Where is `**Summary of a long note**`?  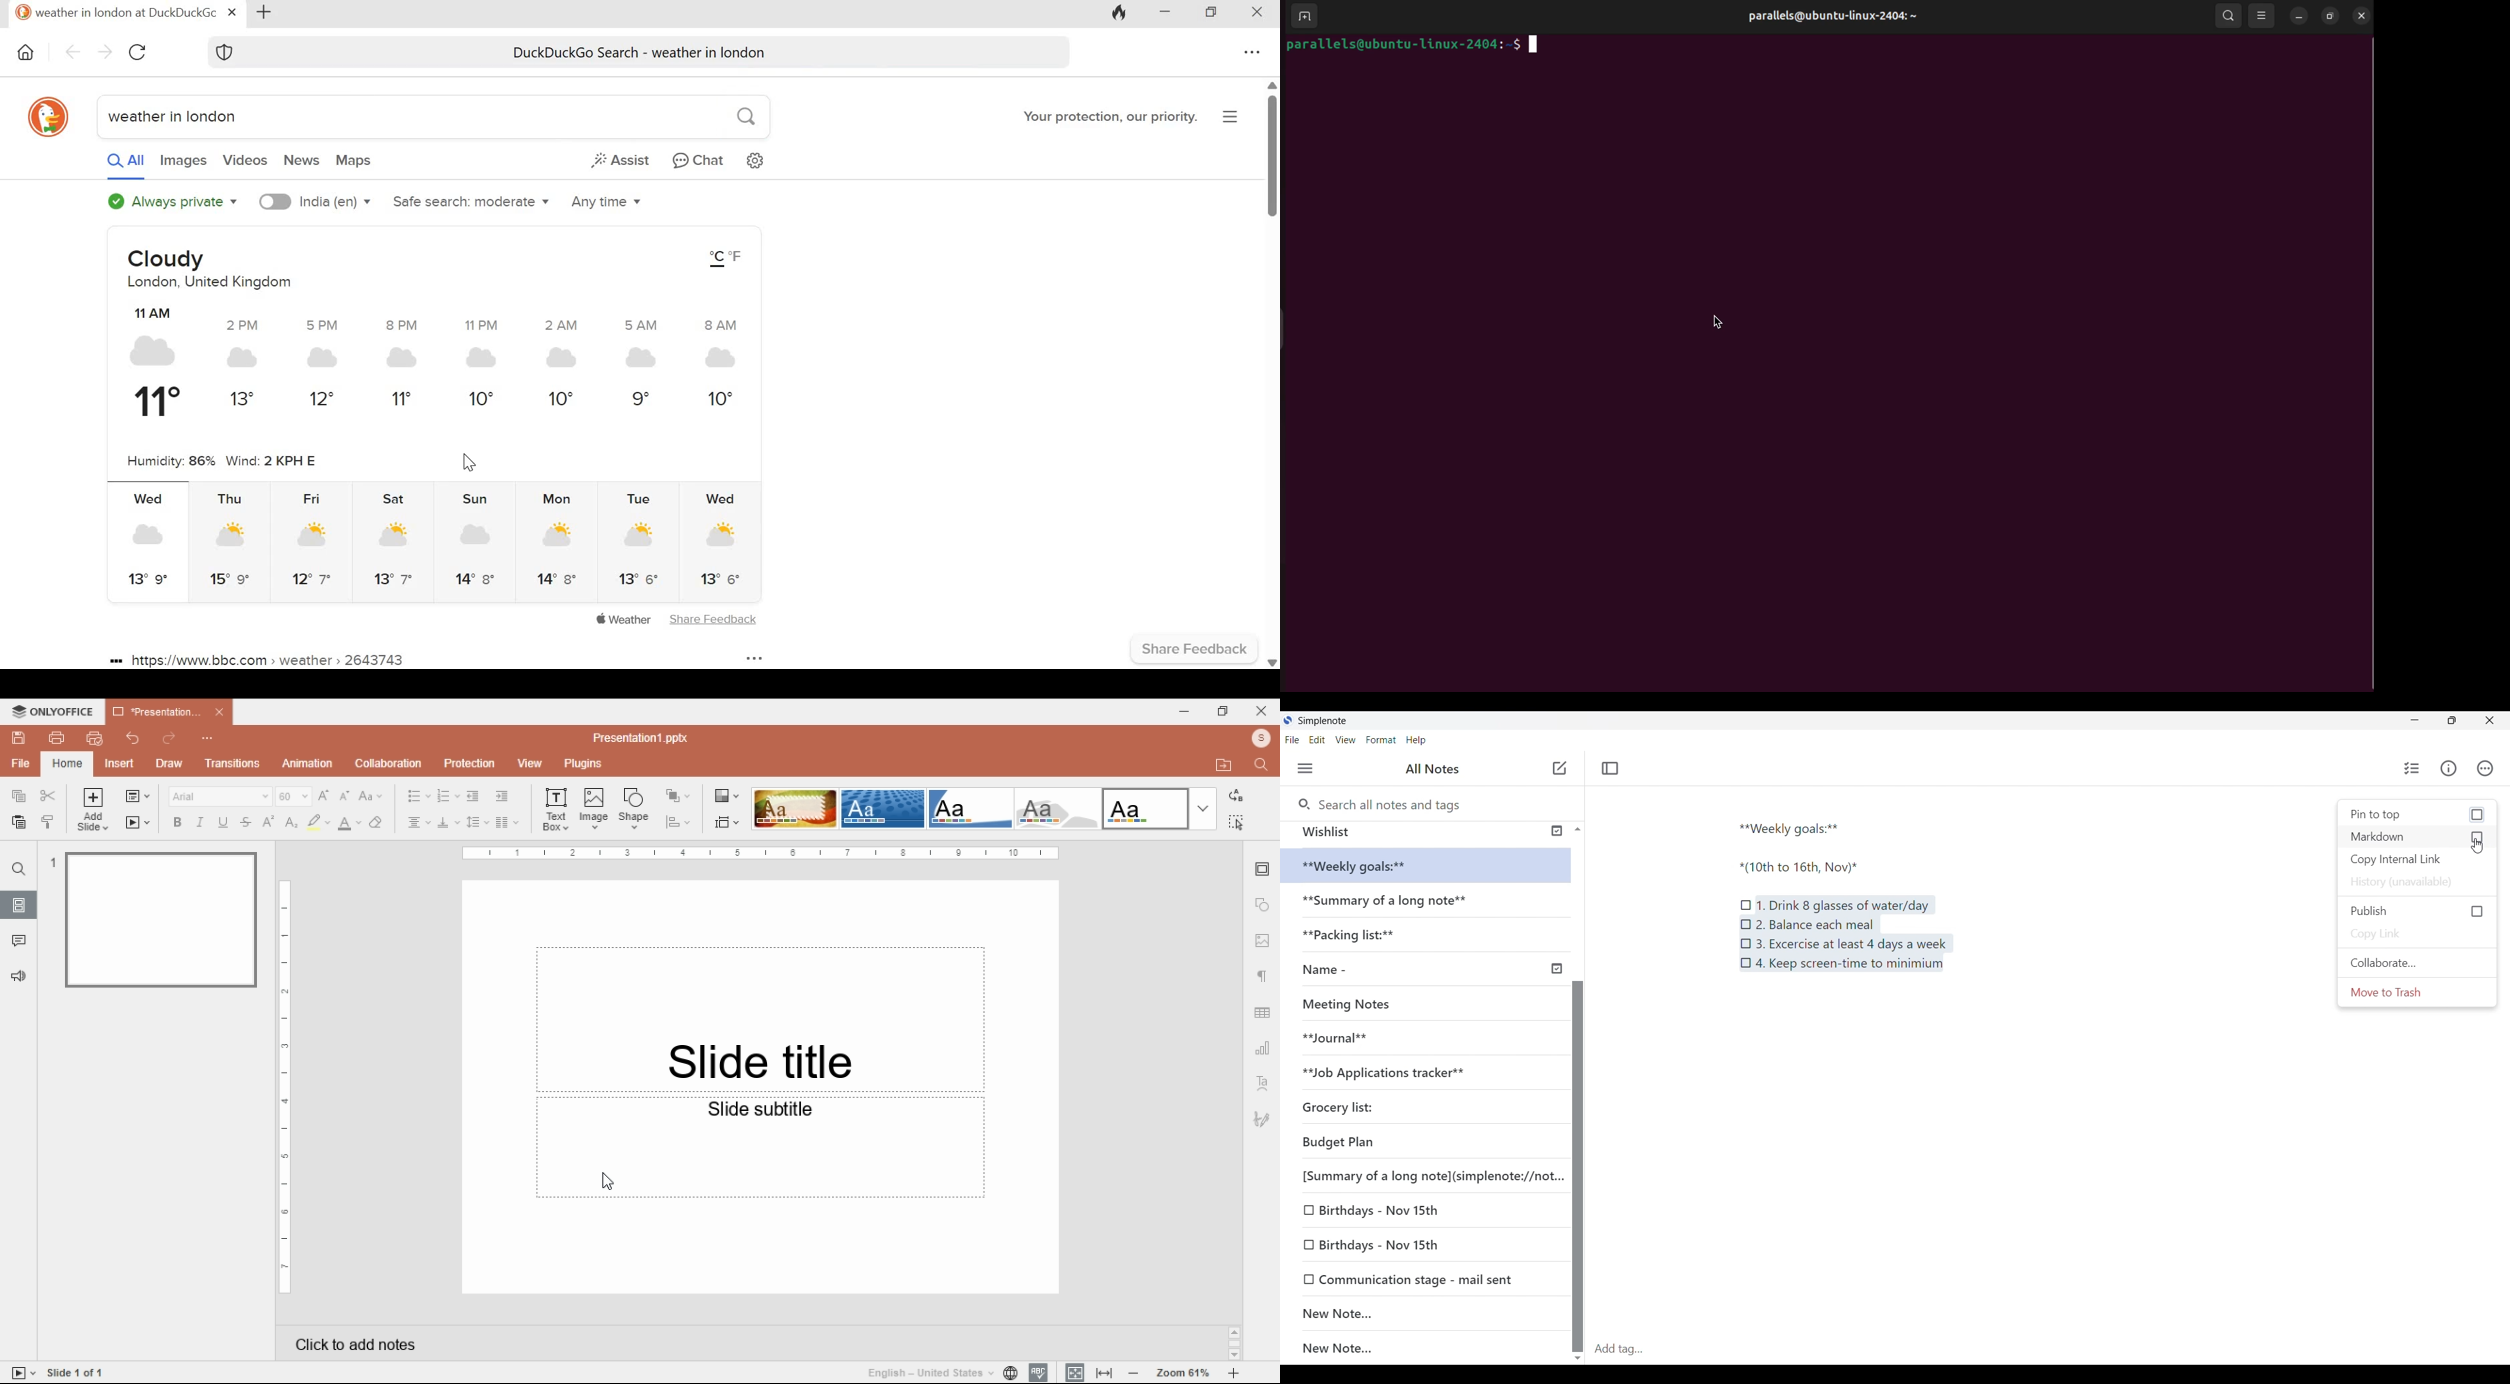
**Summary of a long note** is located at coordinates (1388, 903).